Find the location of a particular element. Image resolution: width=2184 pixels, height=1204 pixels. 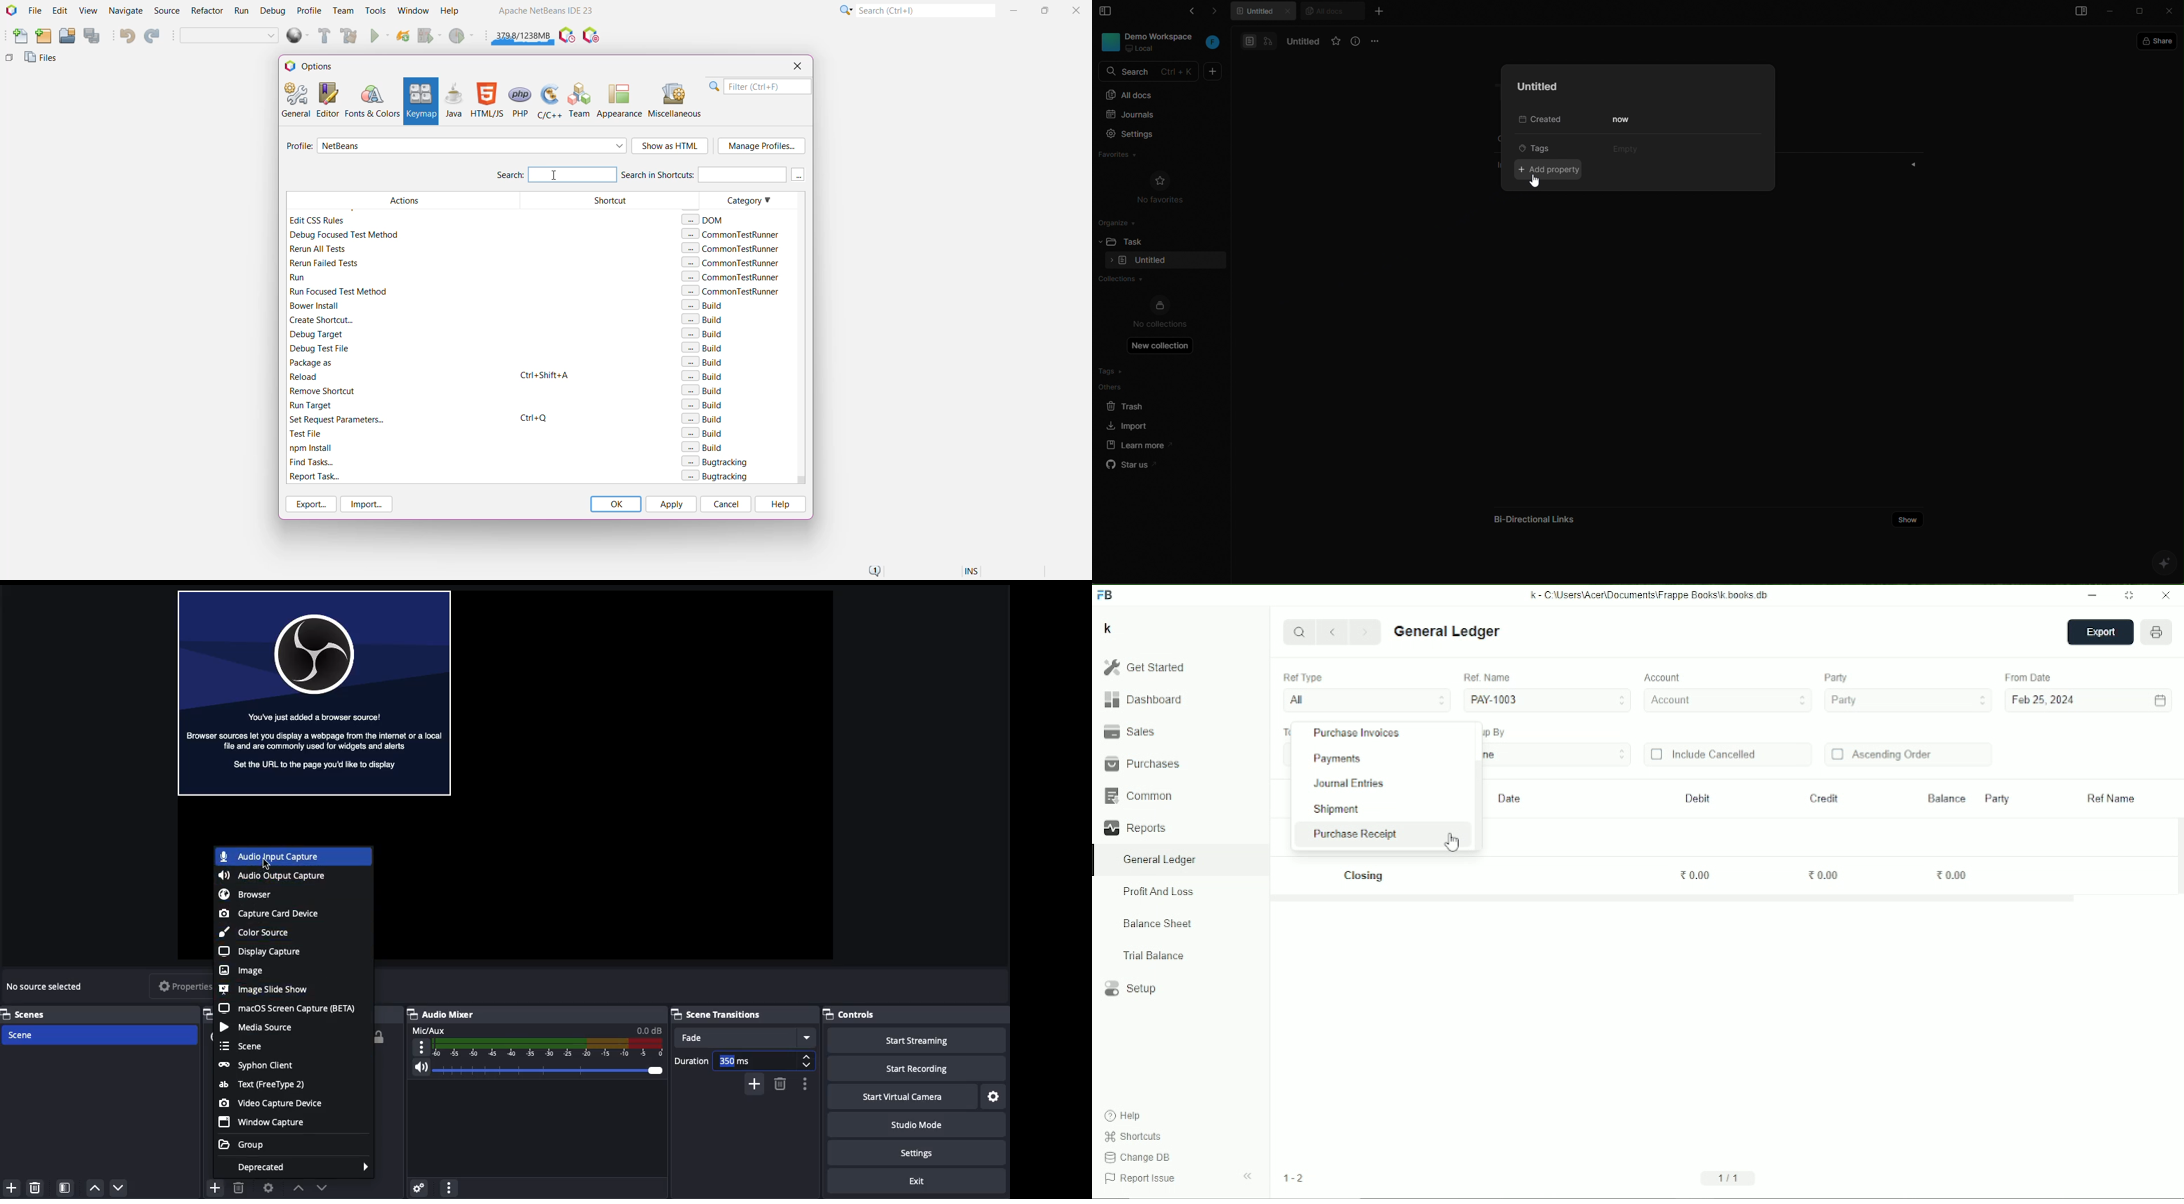

1/1 is located at coordinates (1731, 1177).